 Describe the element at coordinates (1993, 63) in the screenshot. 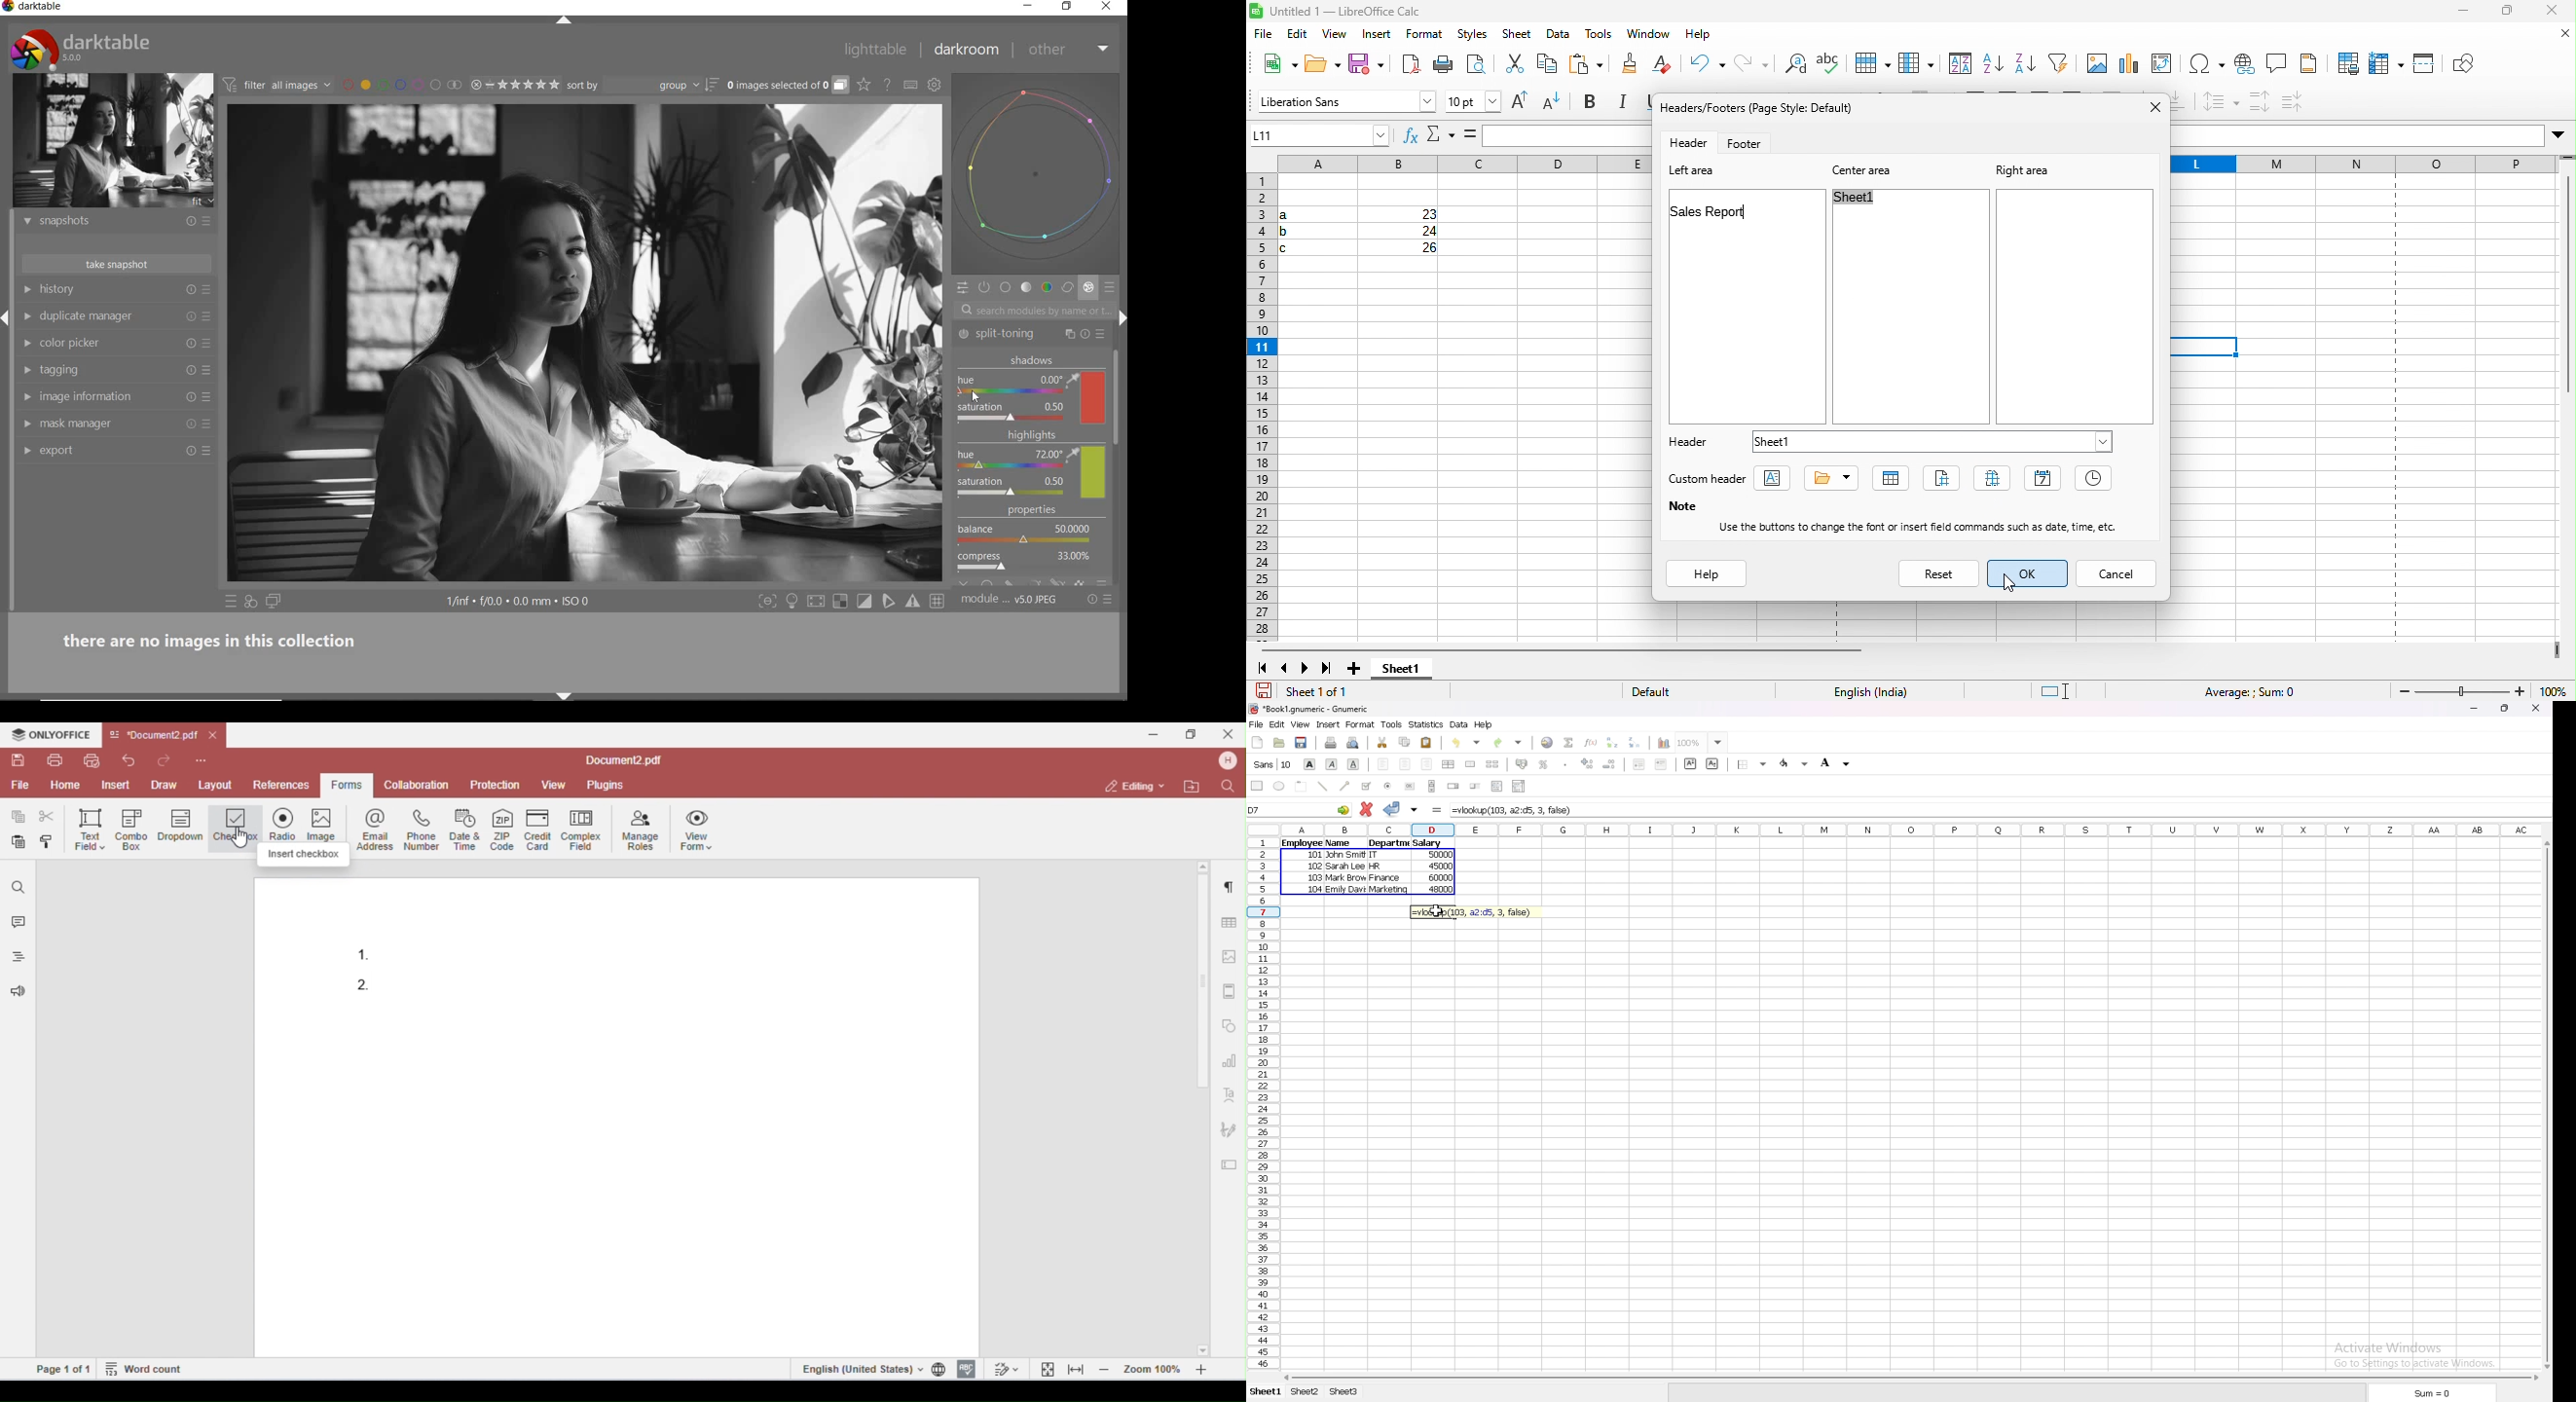

I see `sort descending ` at that location.